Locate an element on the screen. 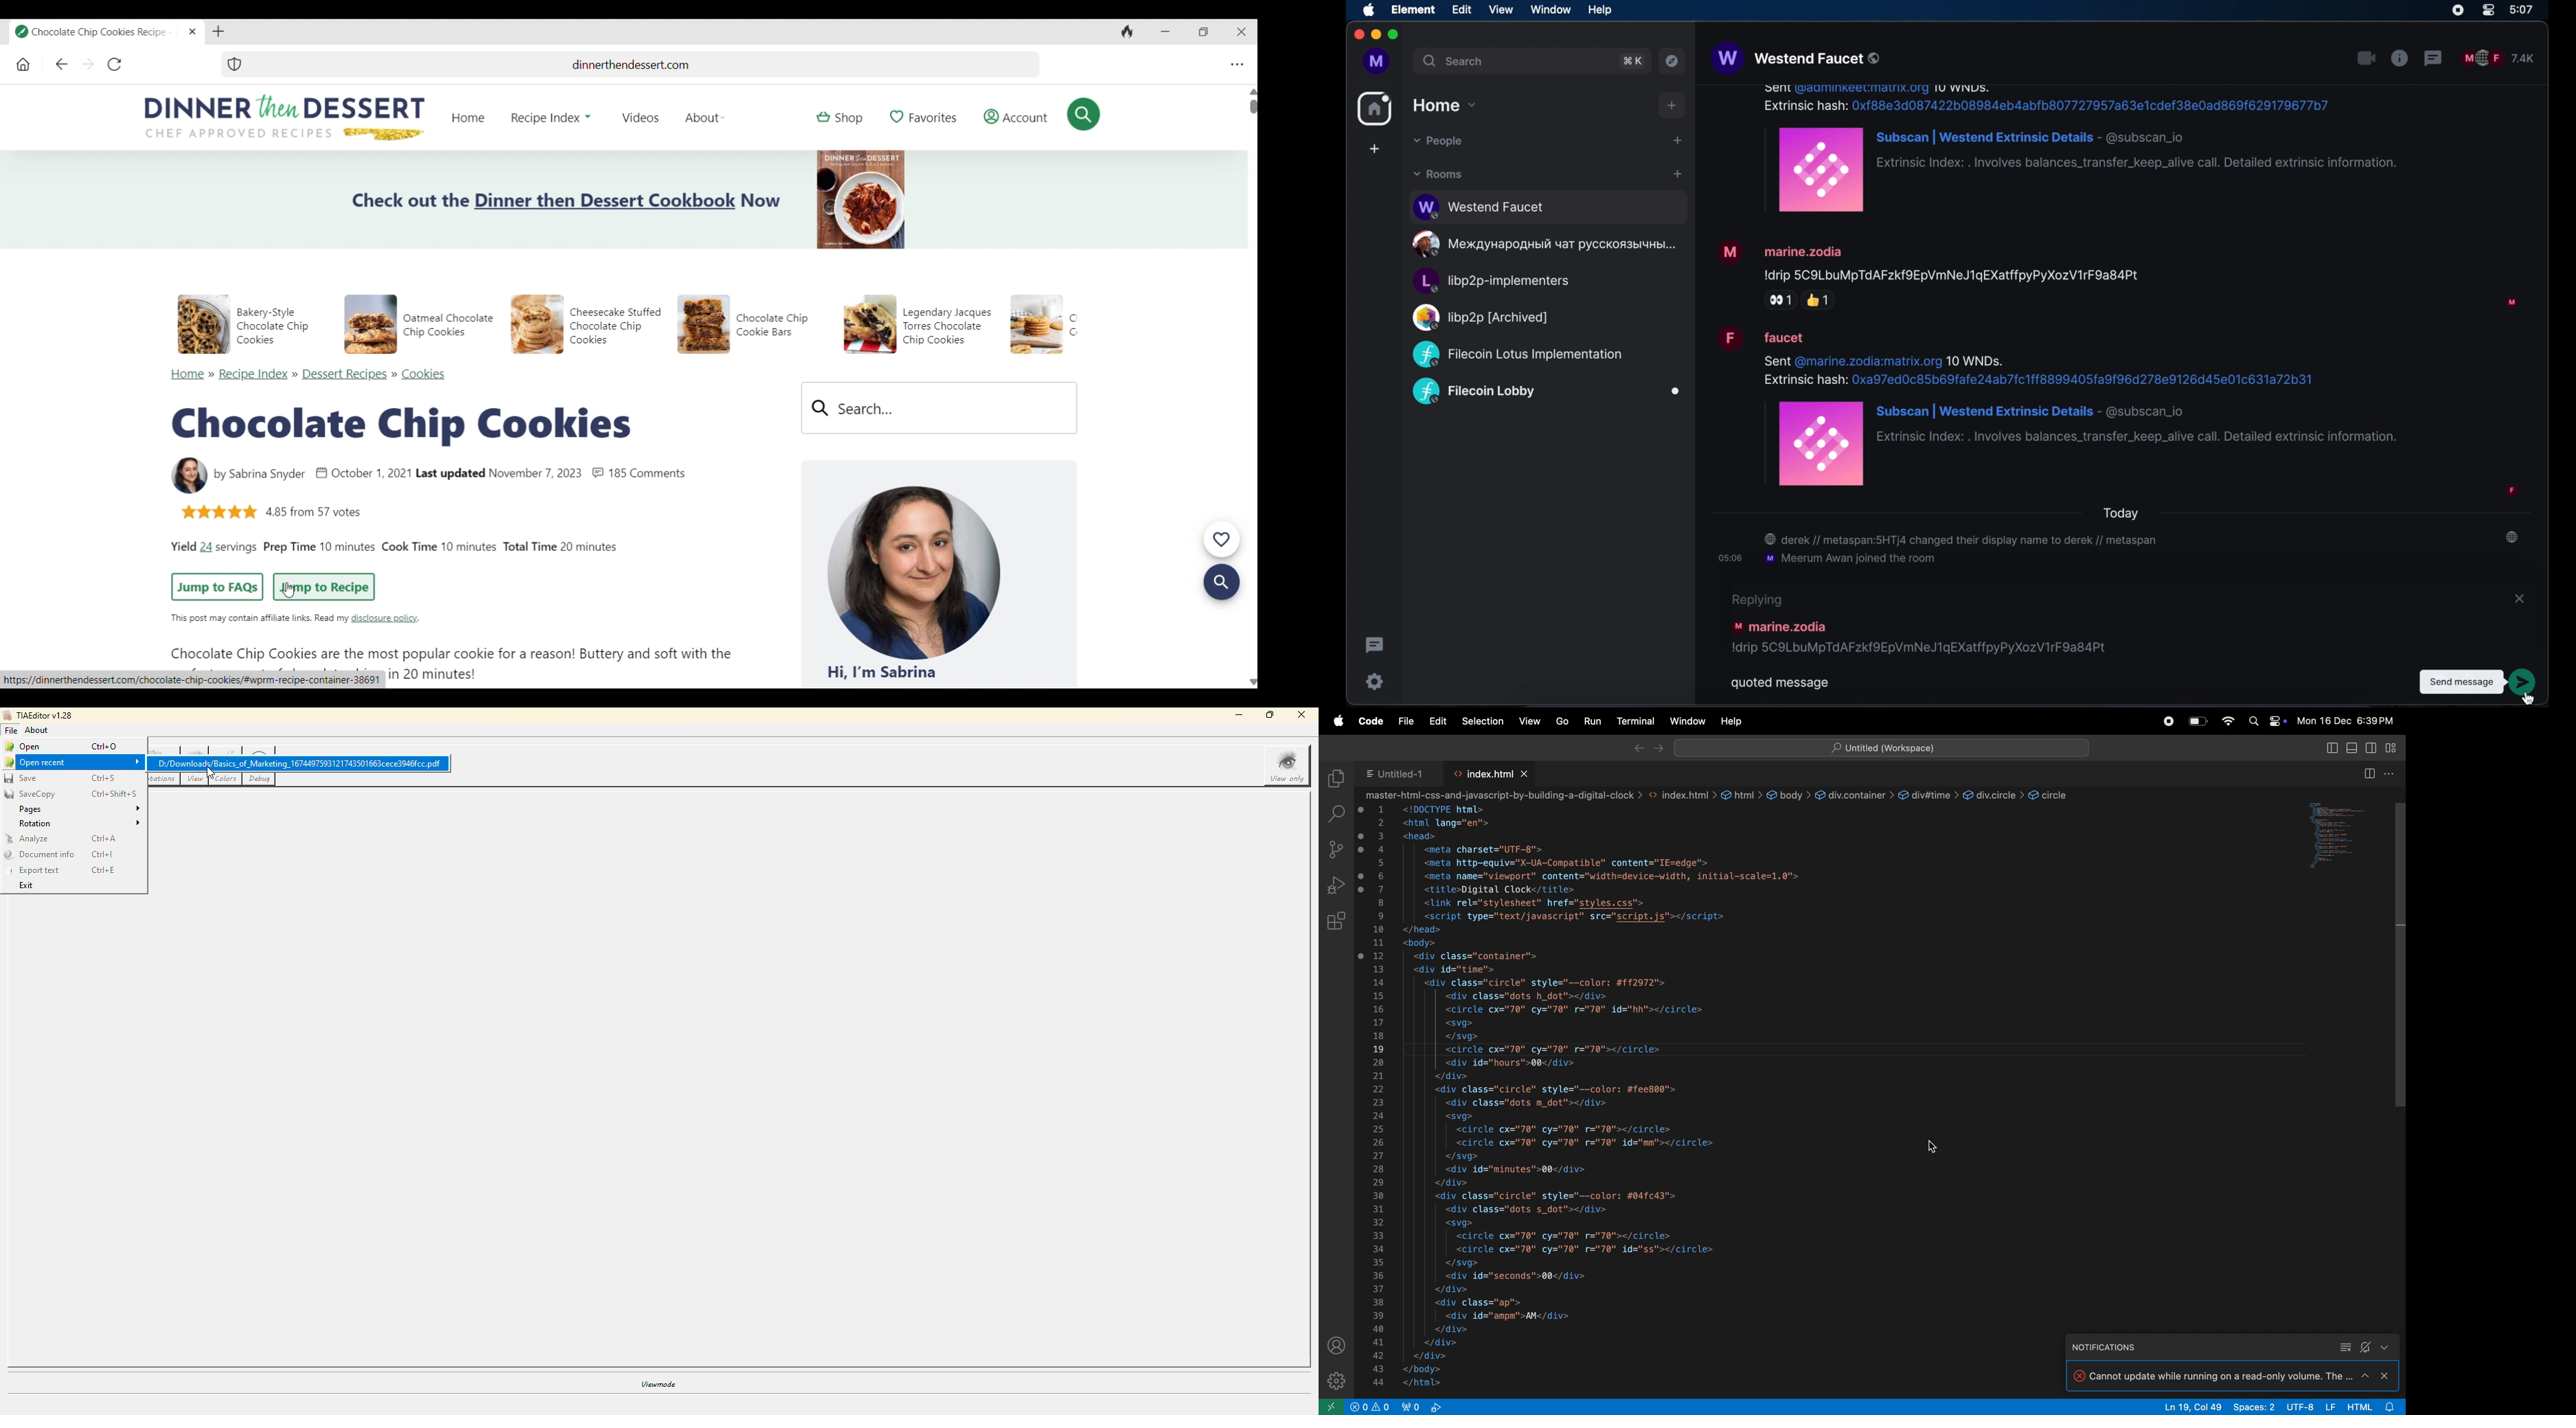  apple icon is located at coordinates (1370, 11).